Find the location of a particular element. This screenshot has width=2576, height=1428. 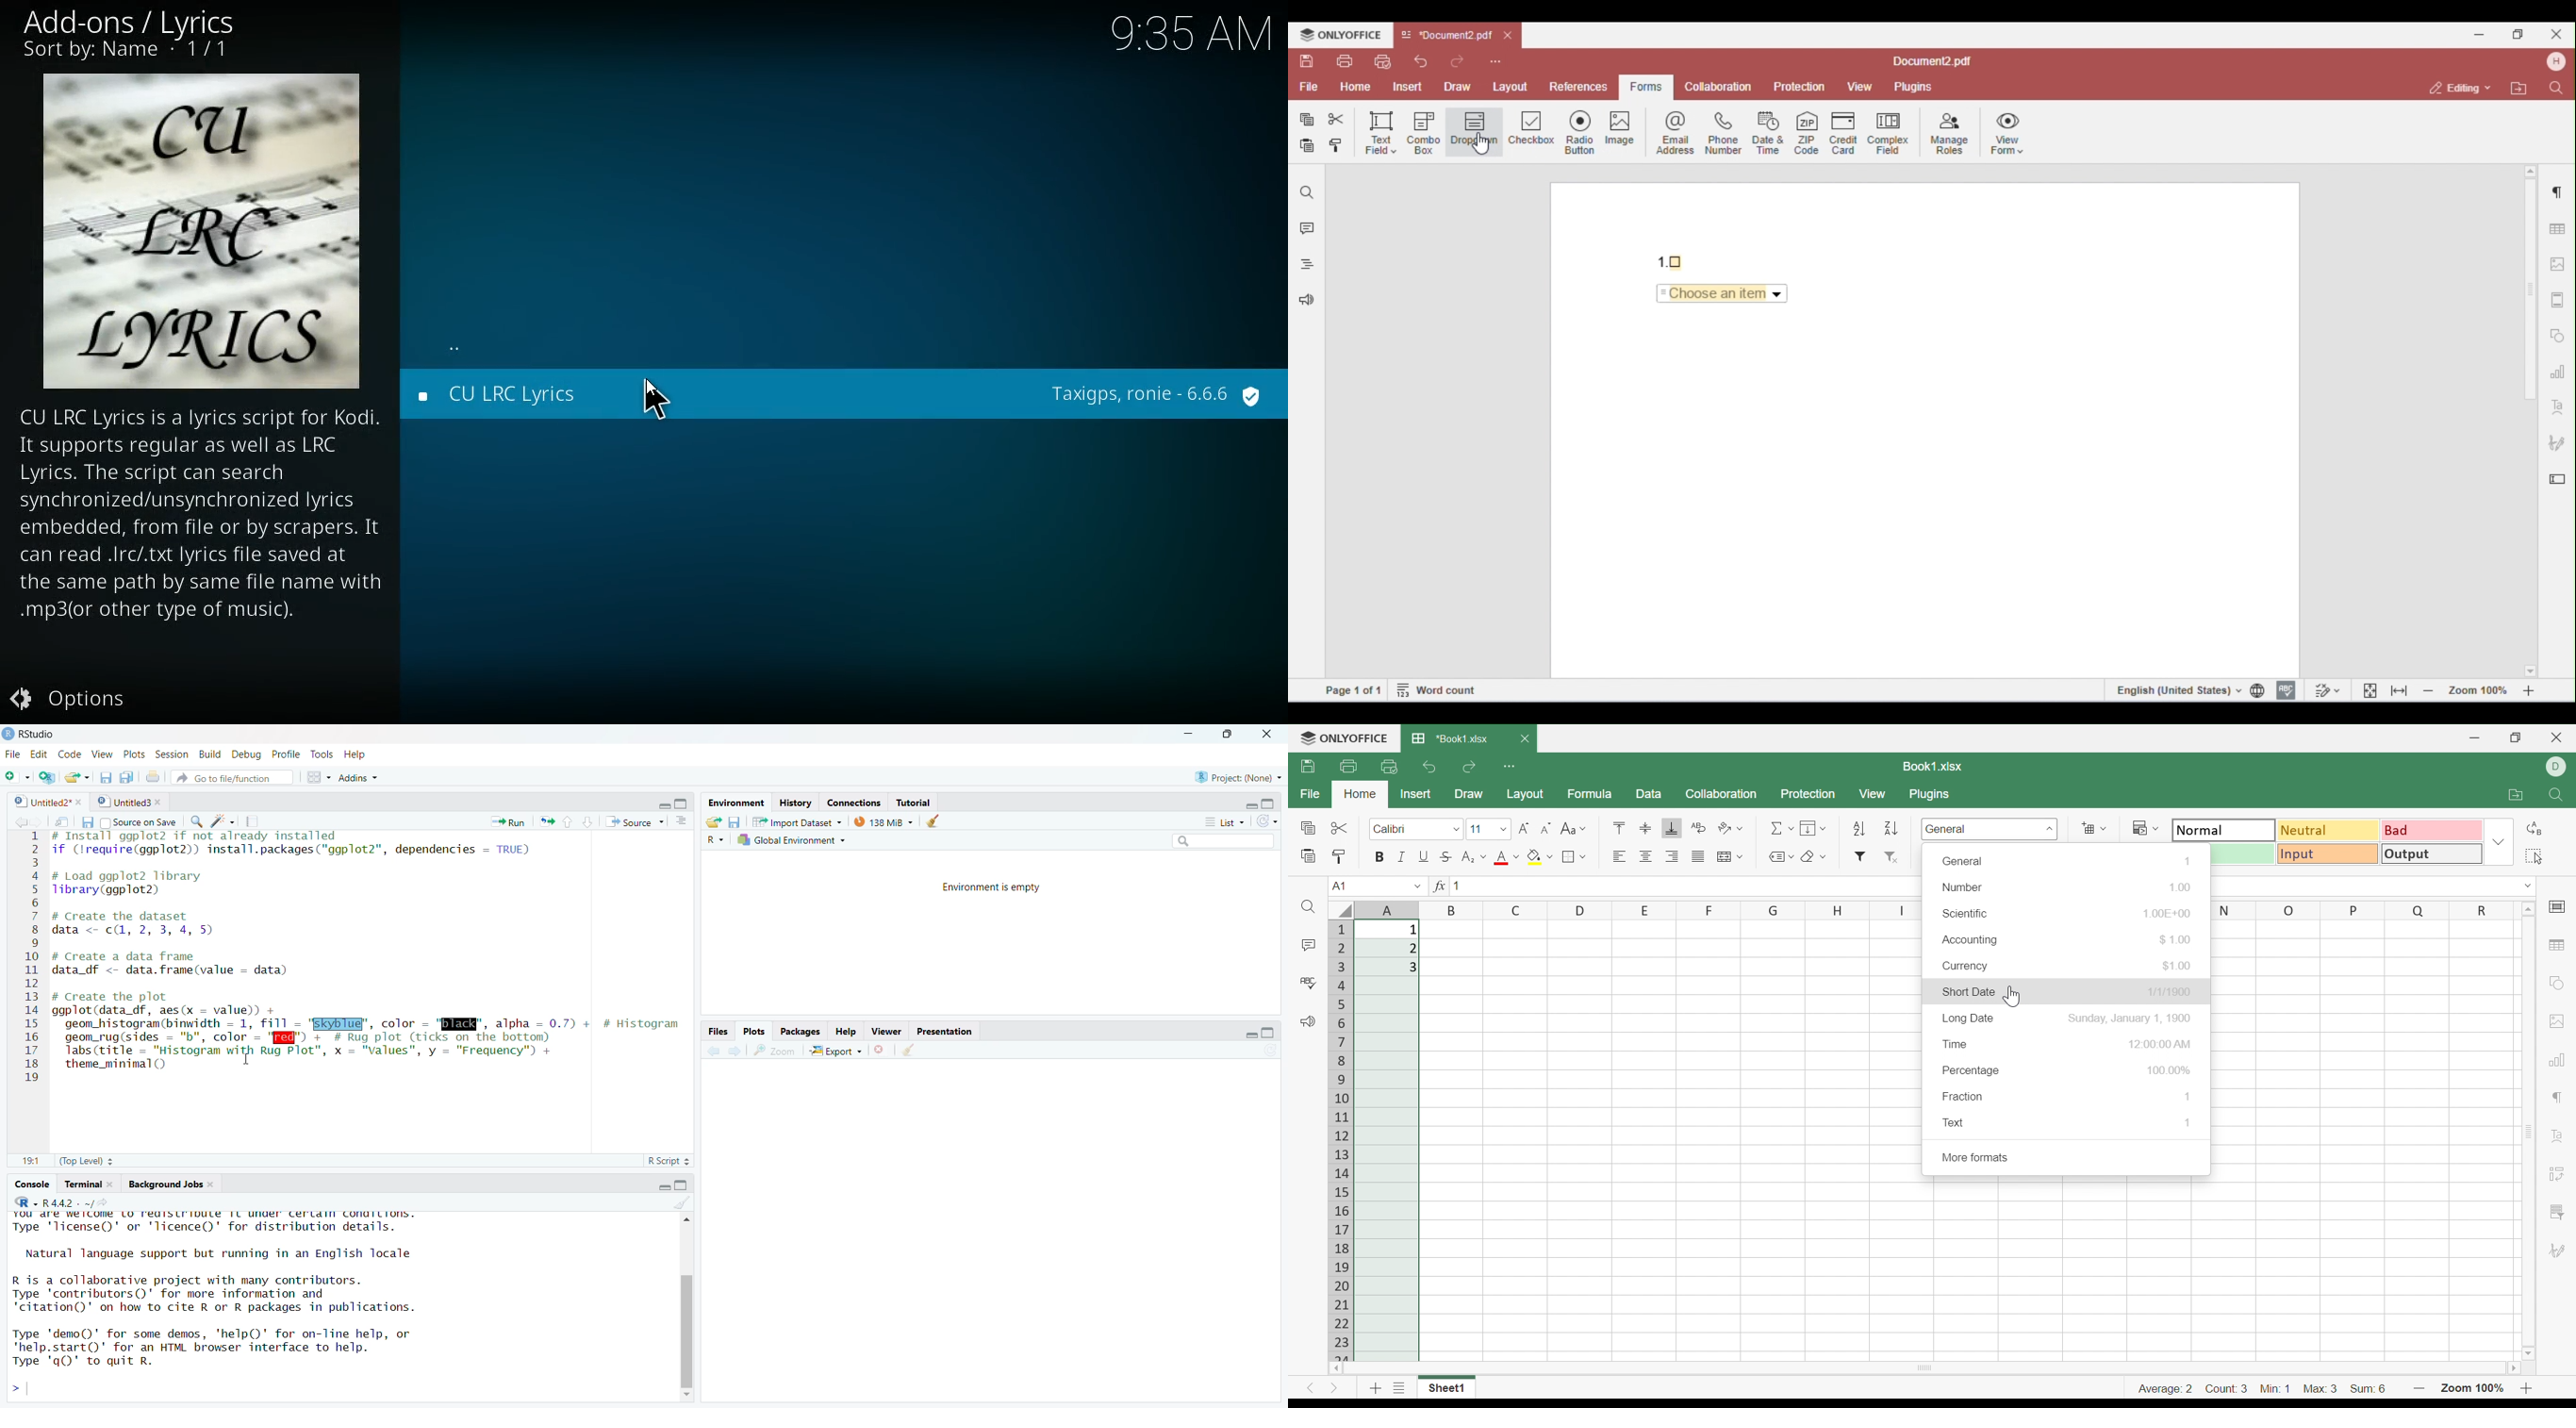

Plots is located at coordinates (747, 1033).